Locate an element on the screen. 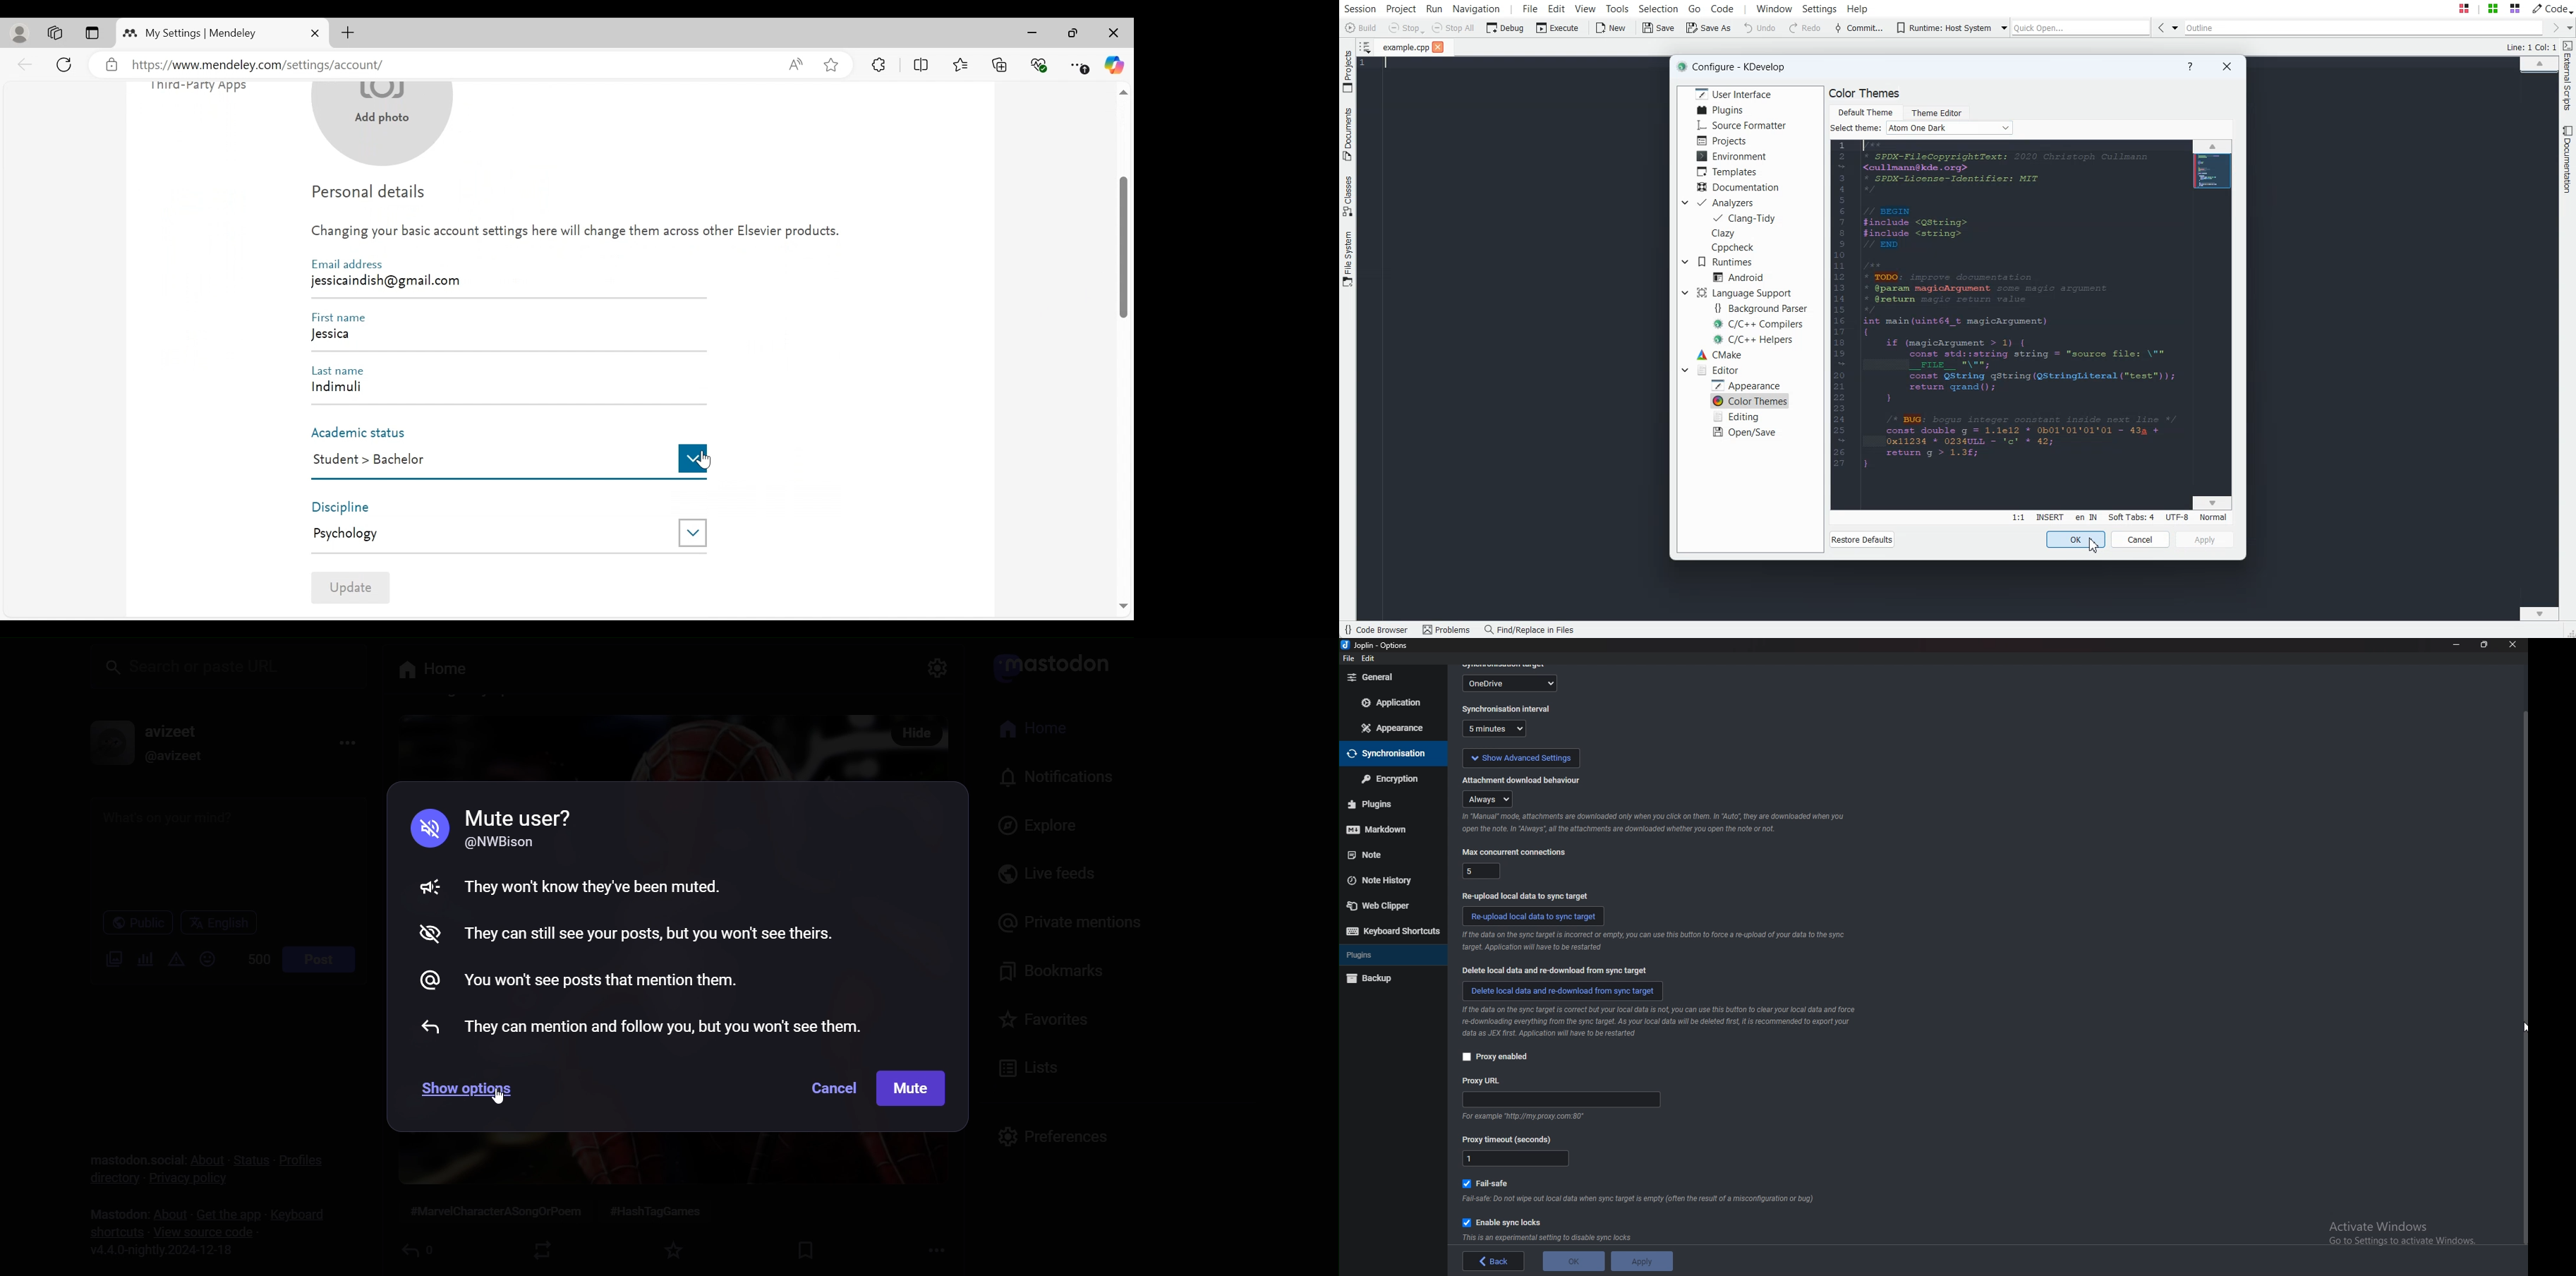  application is located at coordinates (1393, 704).